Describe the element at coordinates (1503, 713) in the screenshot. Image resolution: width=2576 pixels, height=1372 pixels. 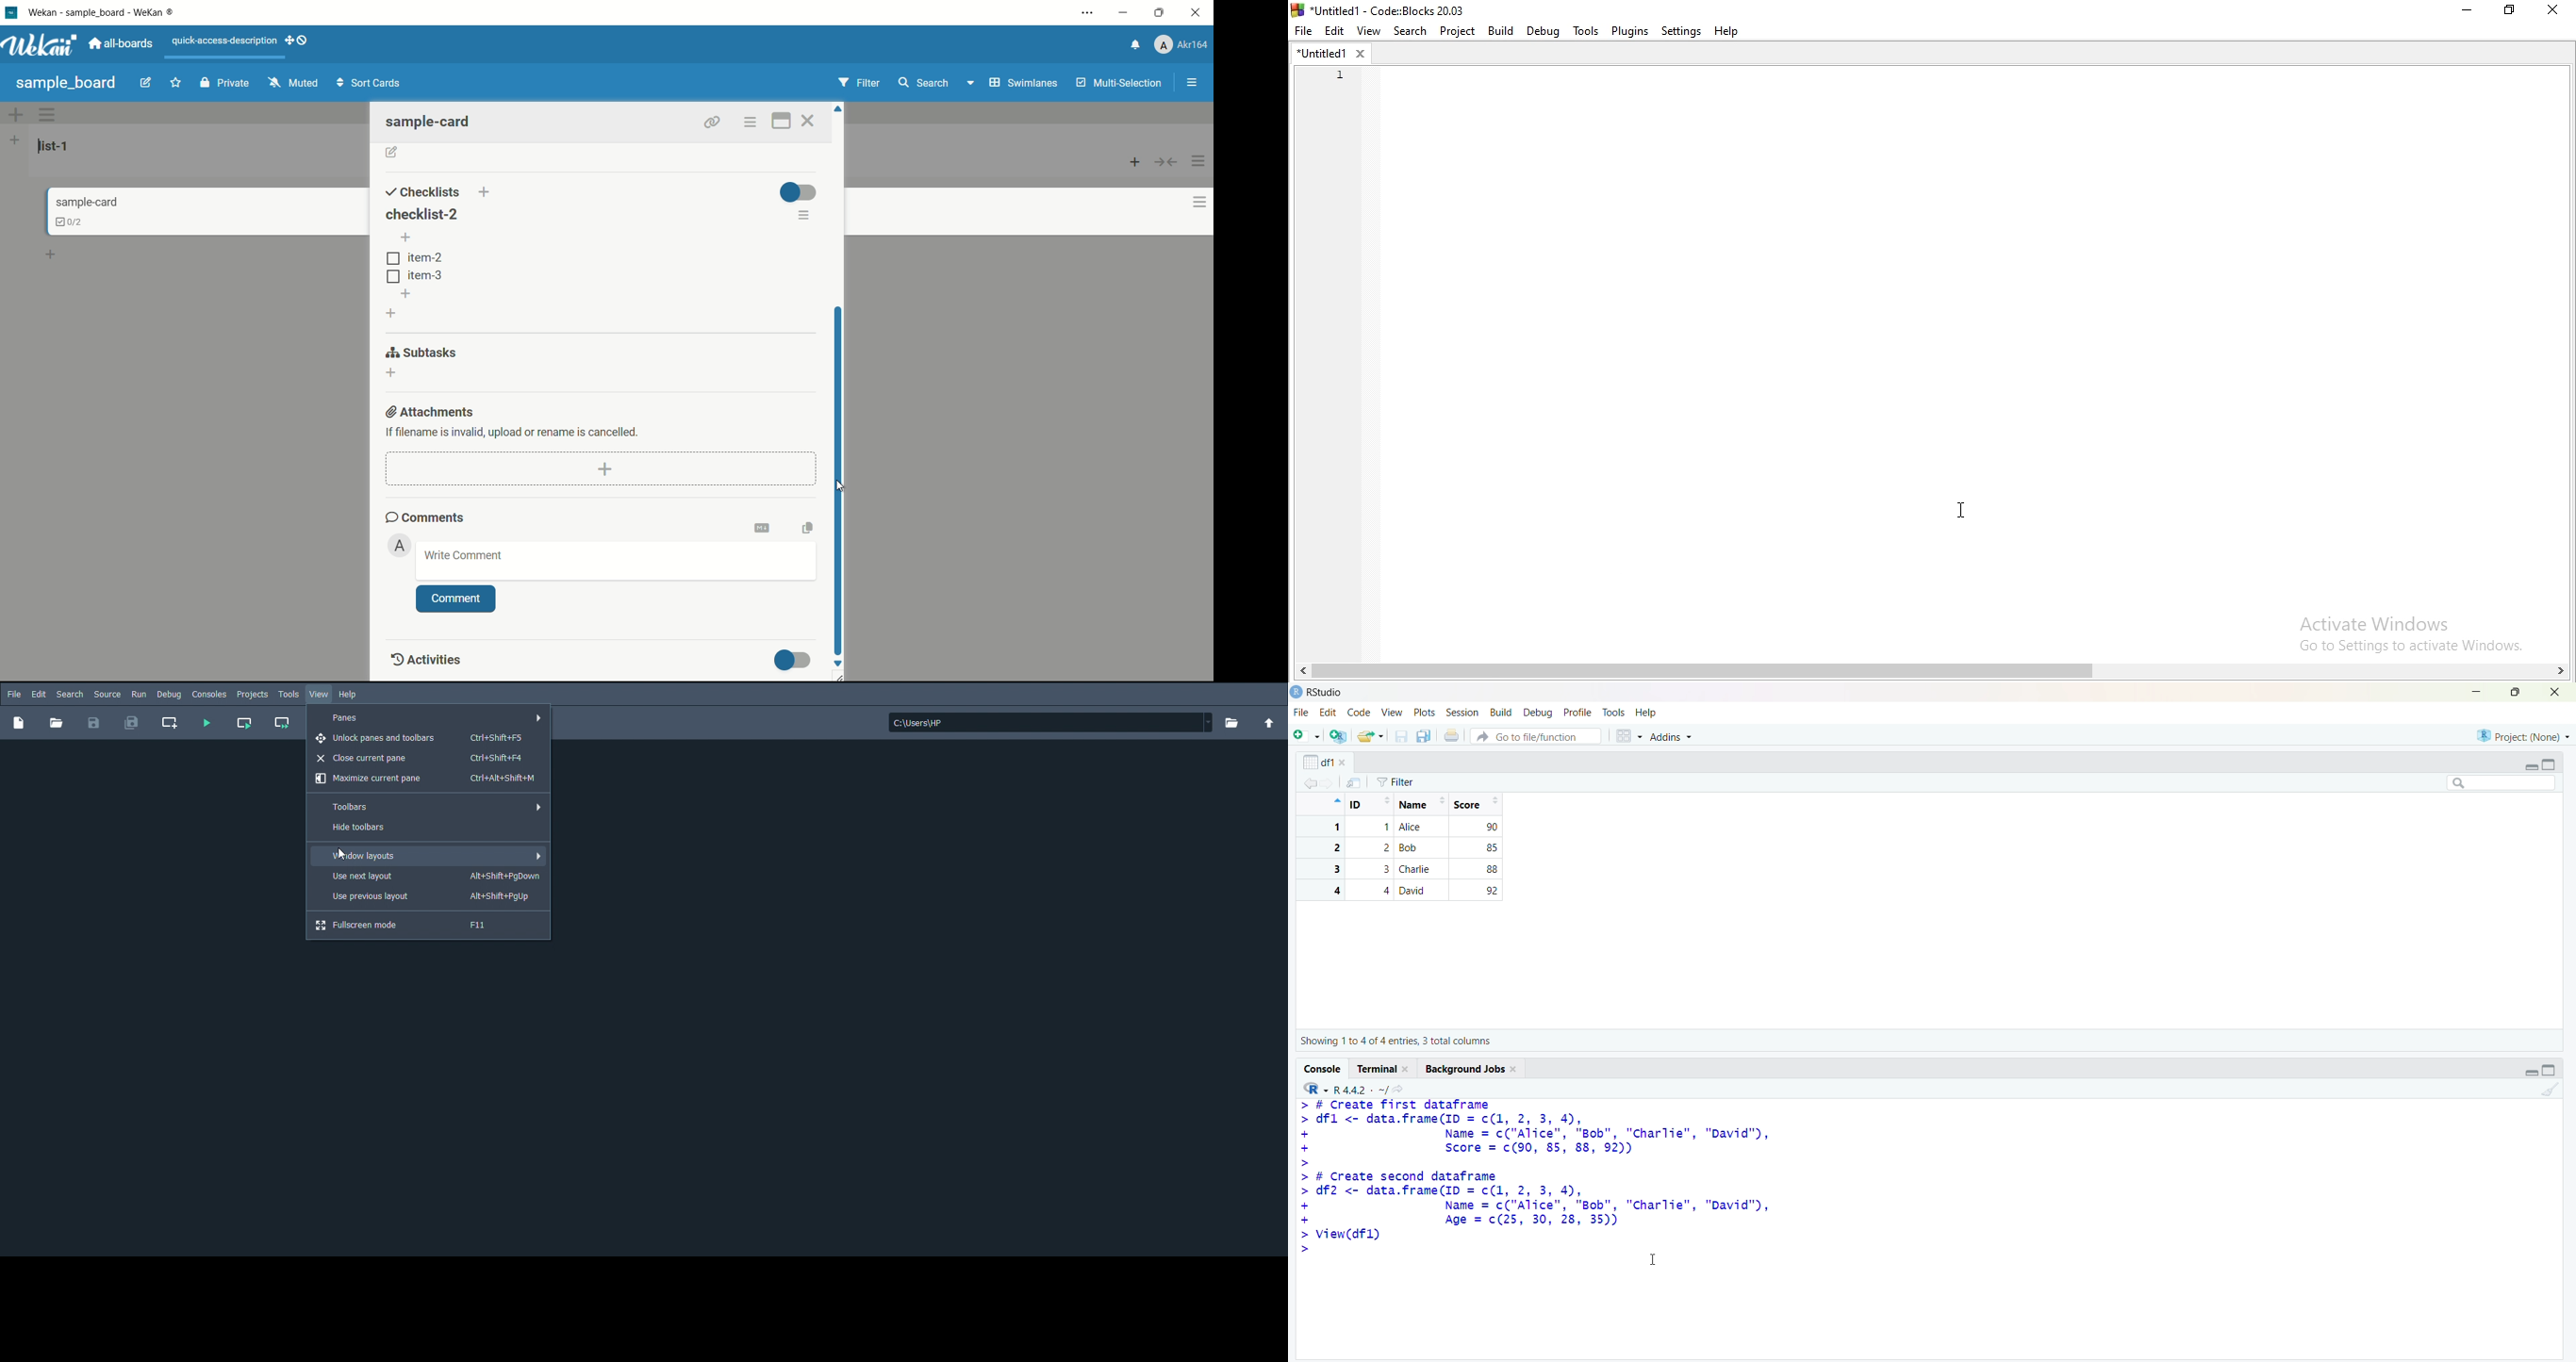
I see `build` at that location.